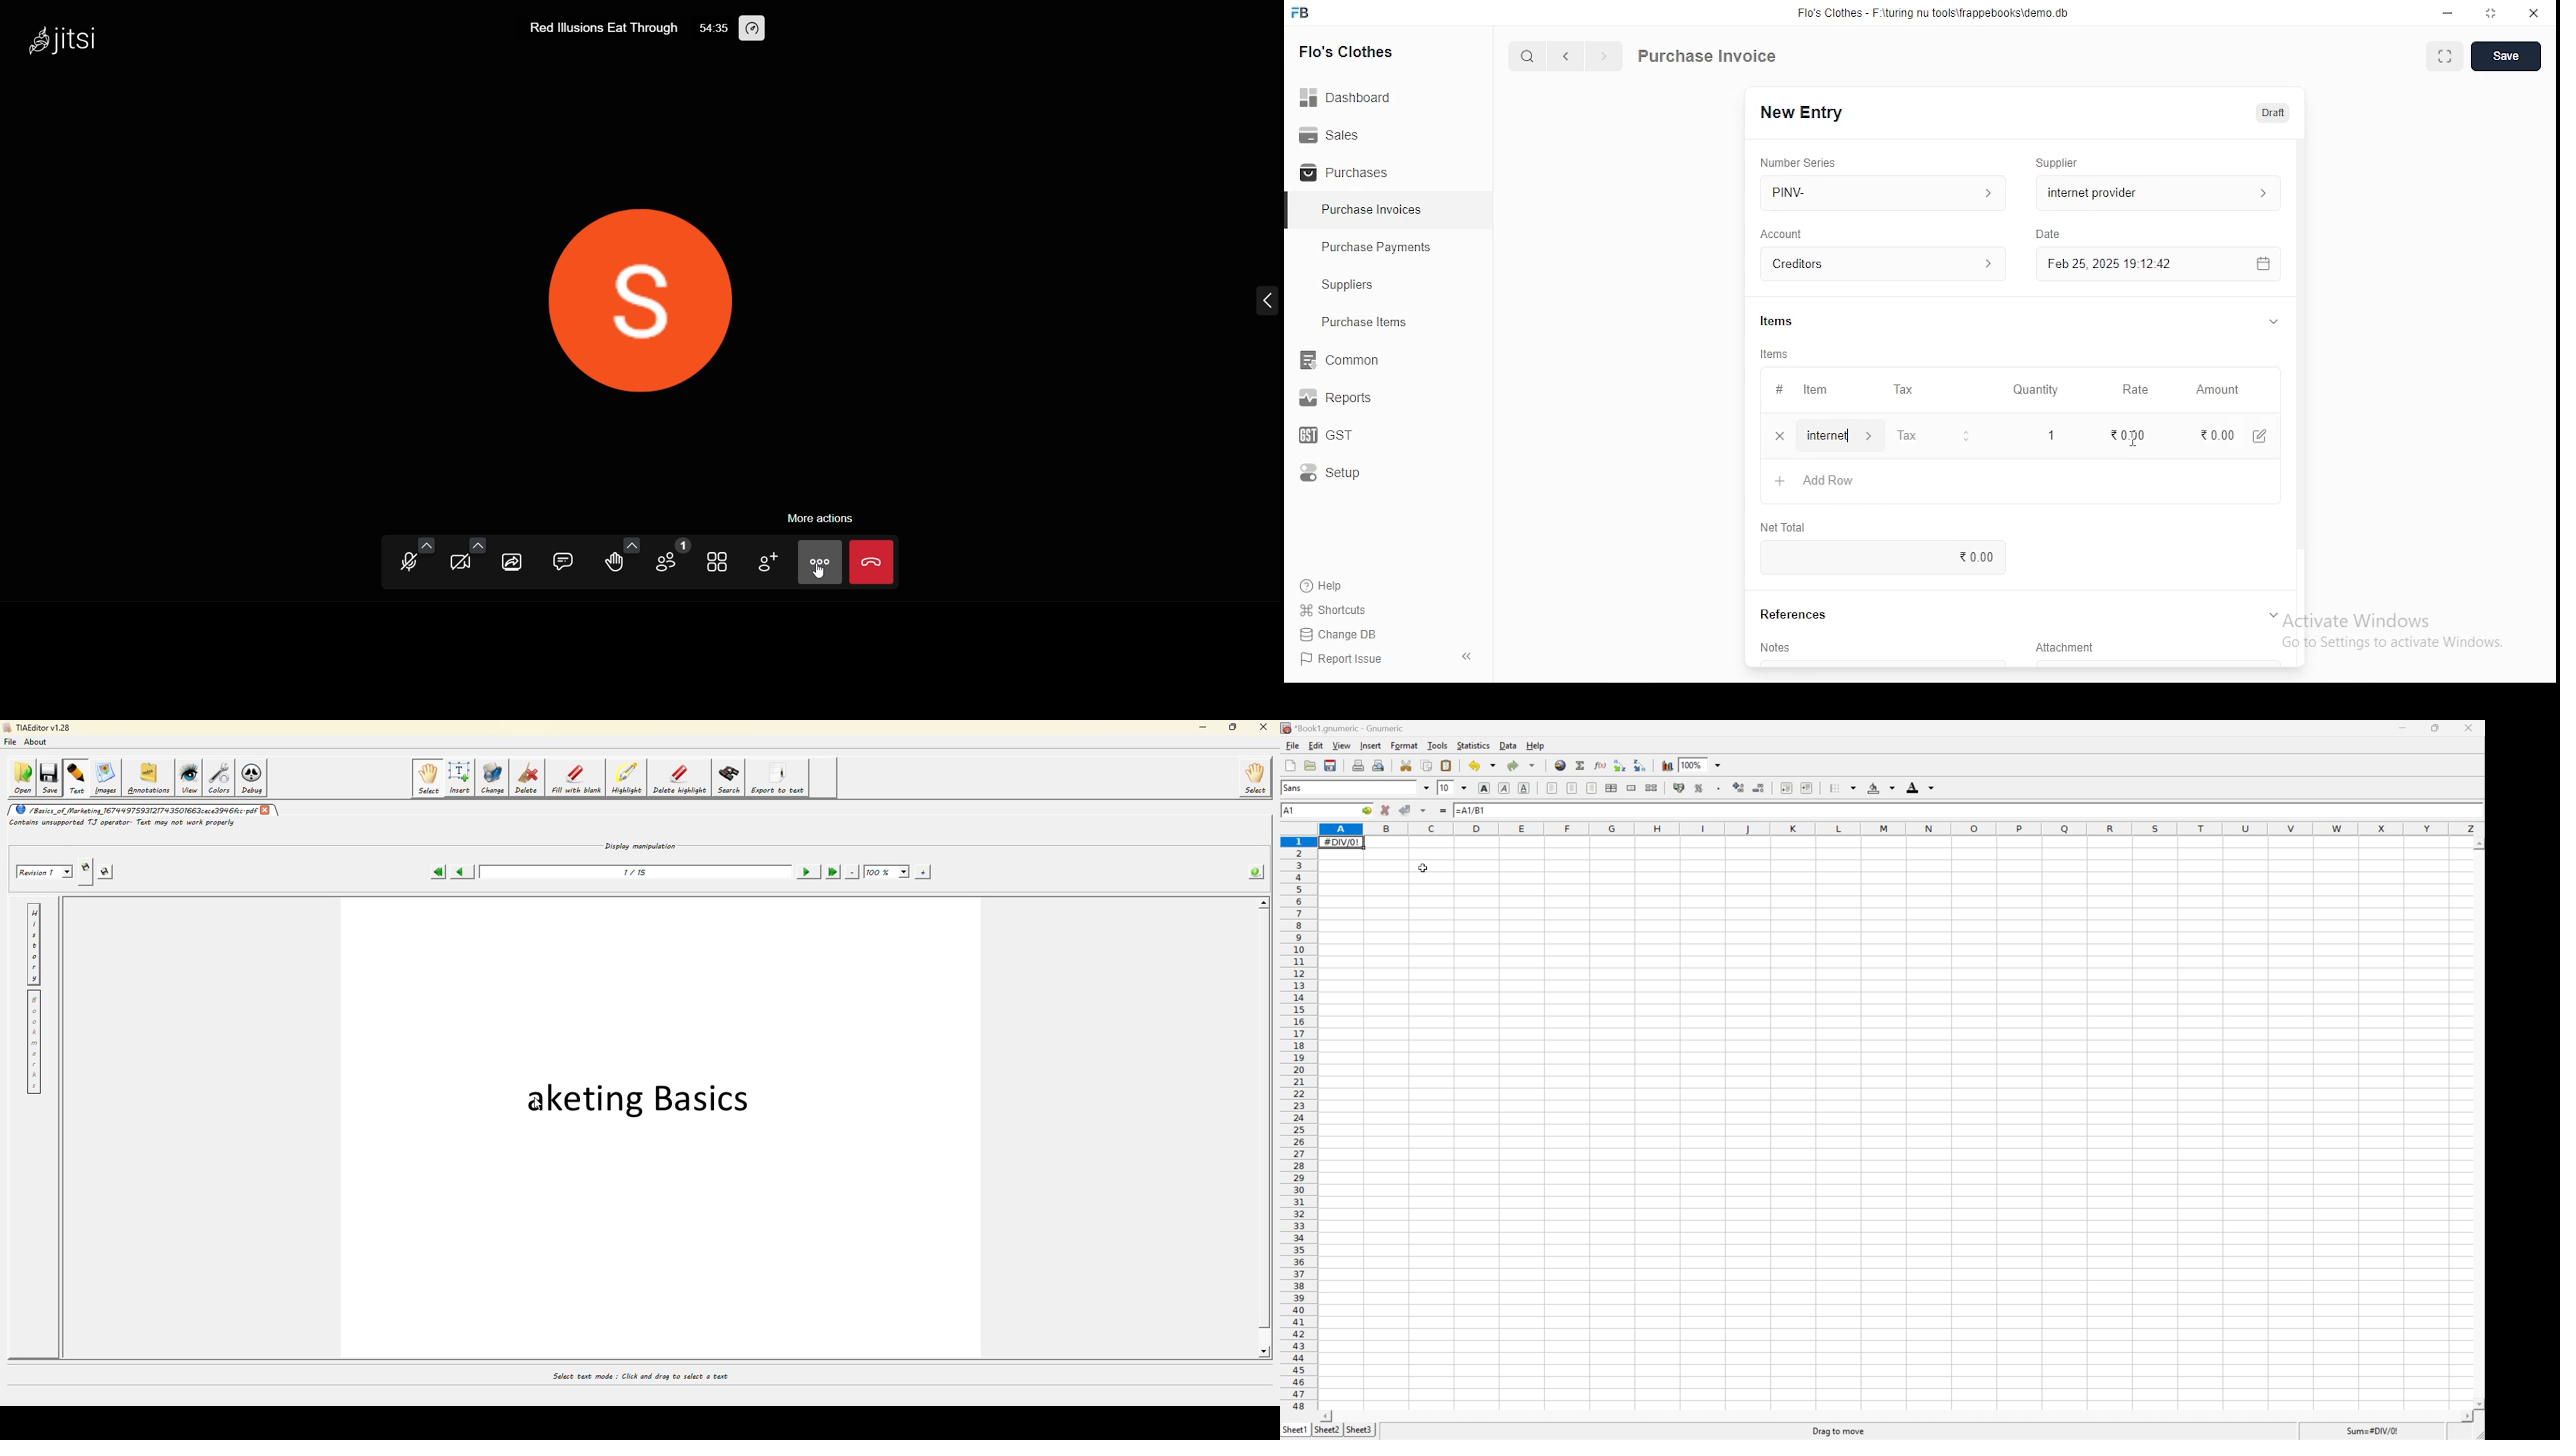 The height and width of the screenshot is (1456, 2576). Describe the element at coordinates (1344, 660) in the screenshot. I see `report issue` at that location.